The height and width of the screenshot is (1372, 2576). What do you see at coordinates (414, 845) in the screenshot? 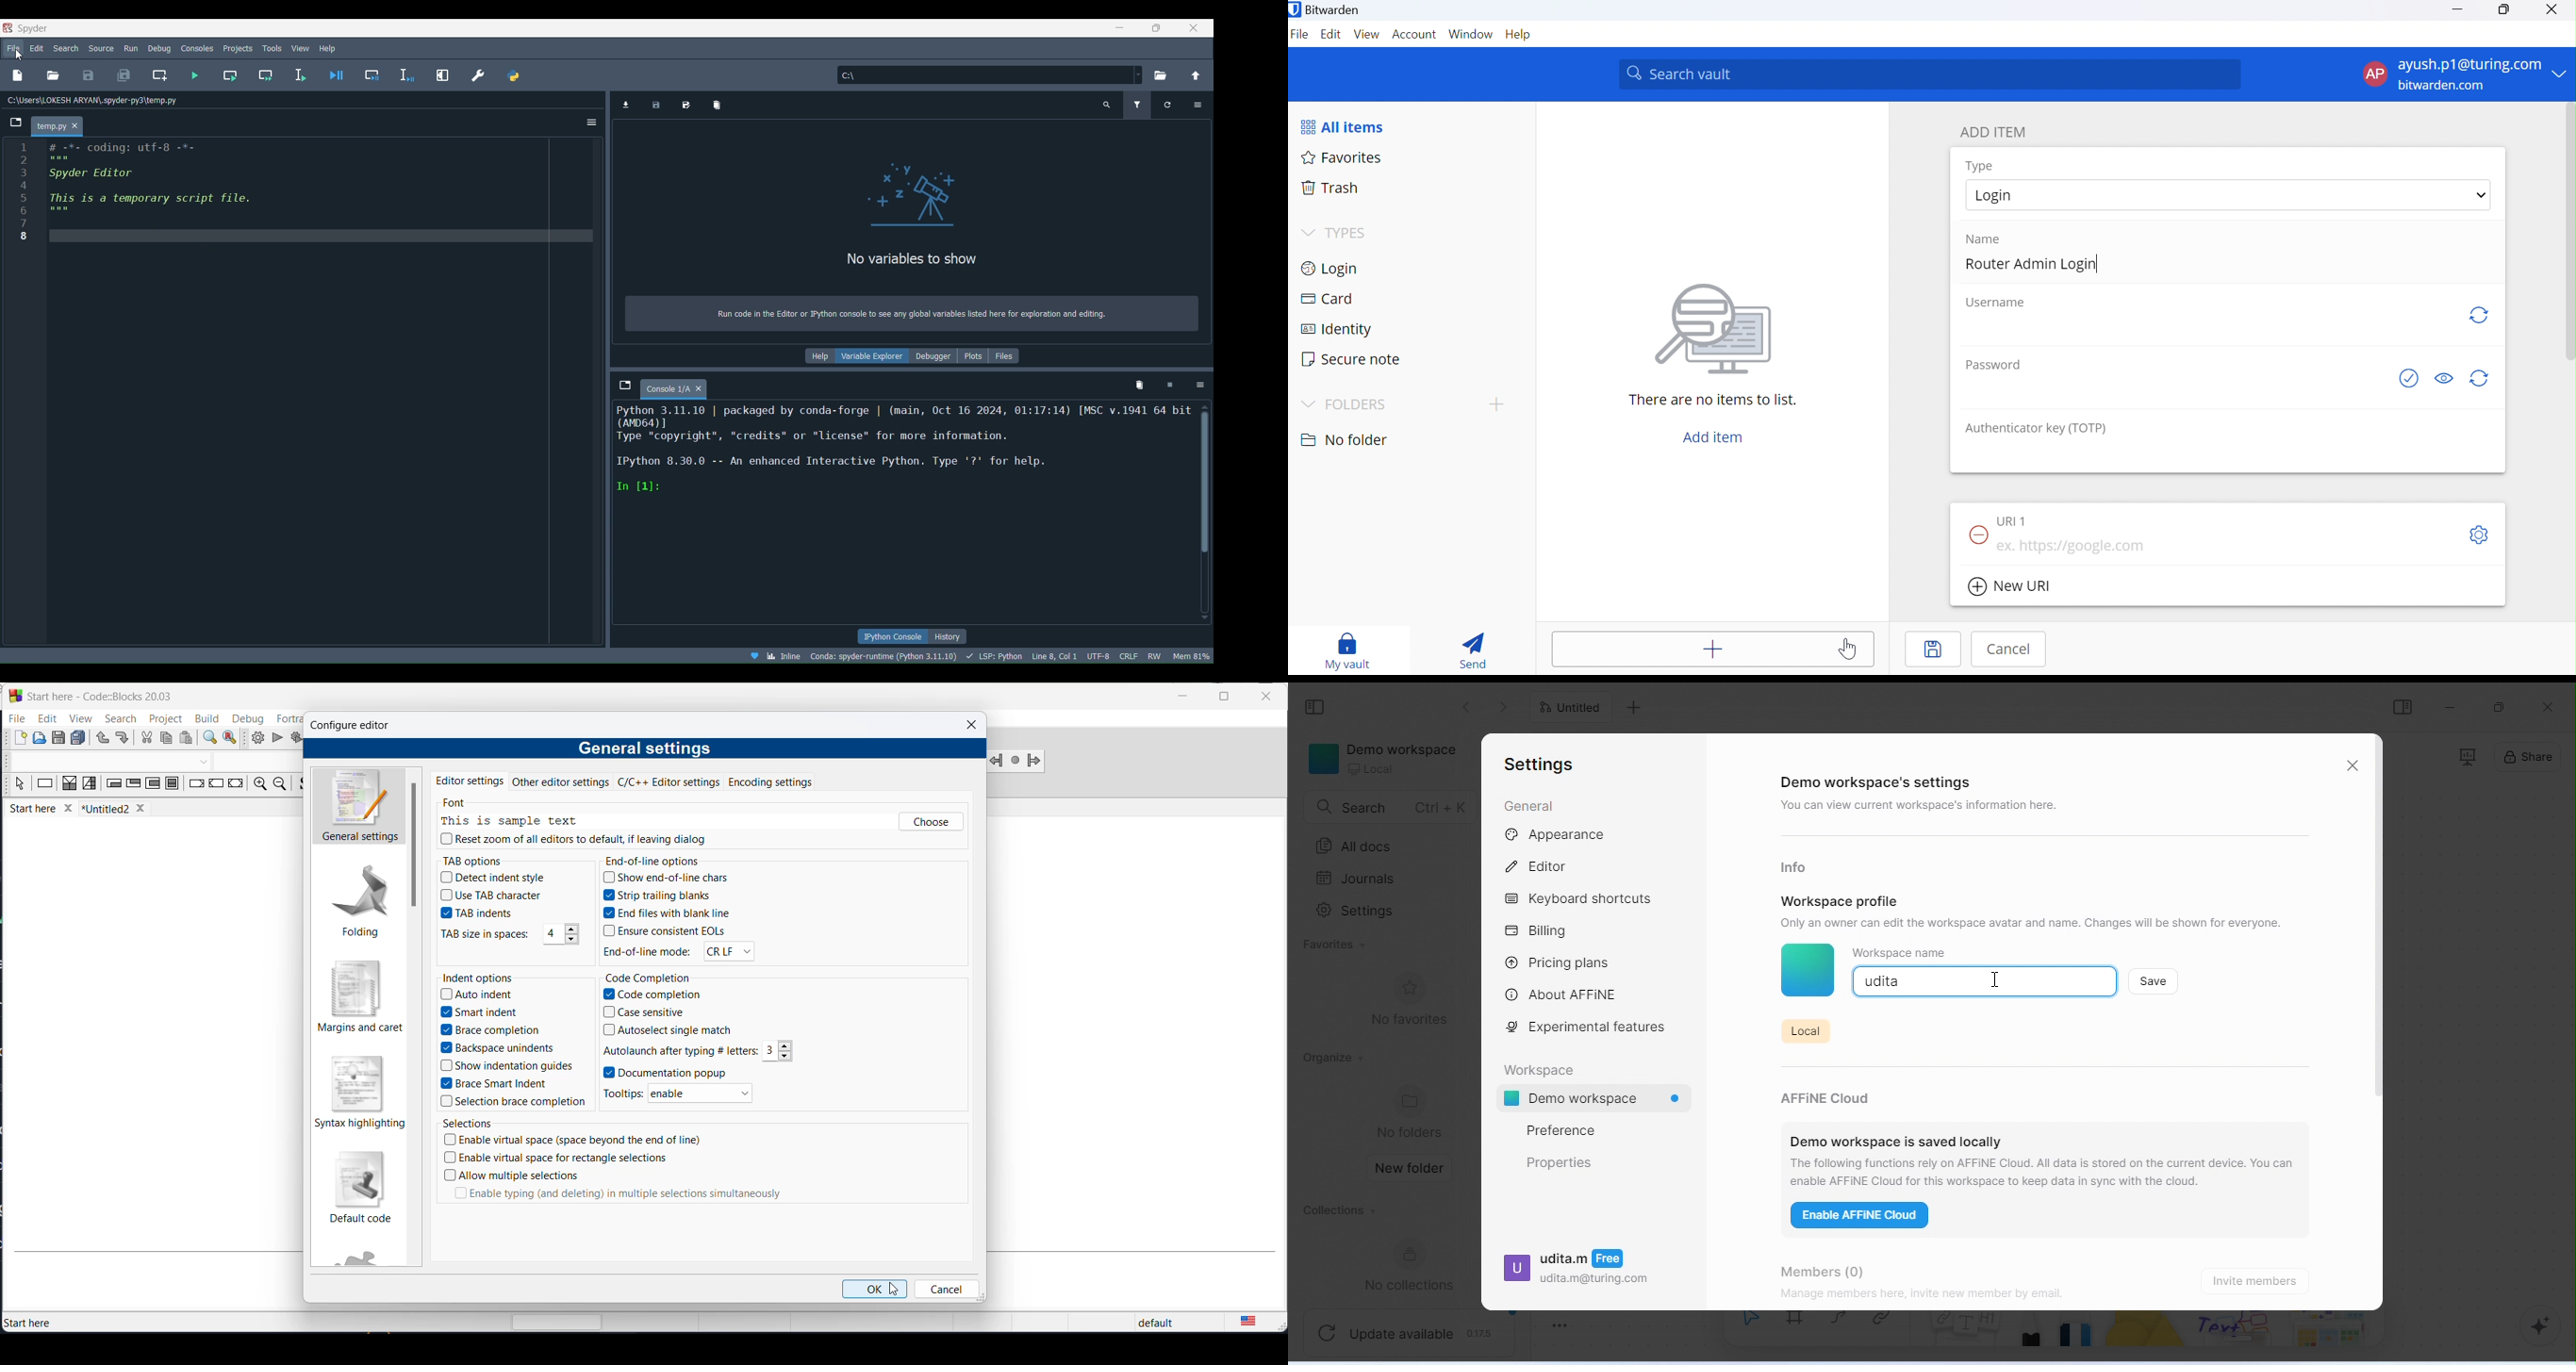
I see `settings` at bounding box center [414, 845].